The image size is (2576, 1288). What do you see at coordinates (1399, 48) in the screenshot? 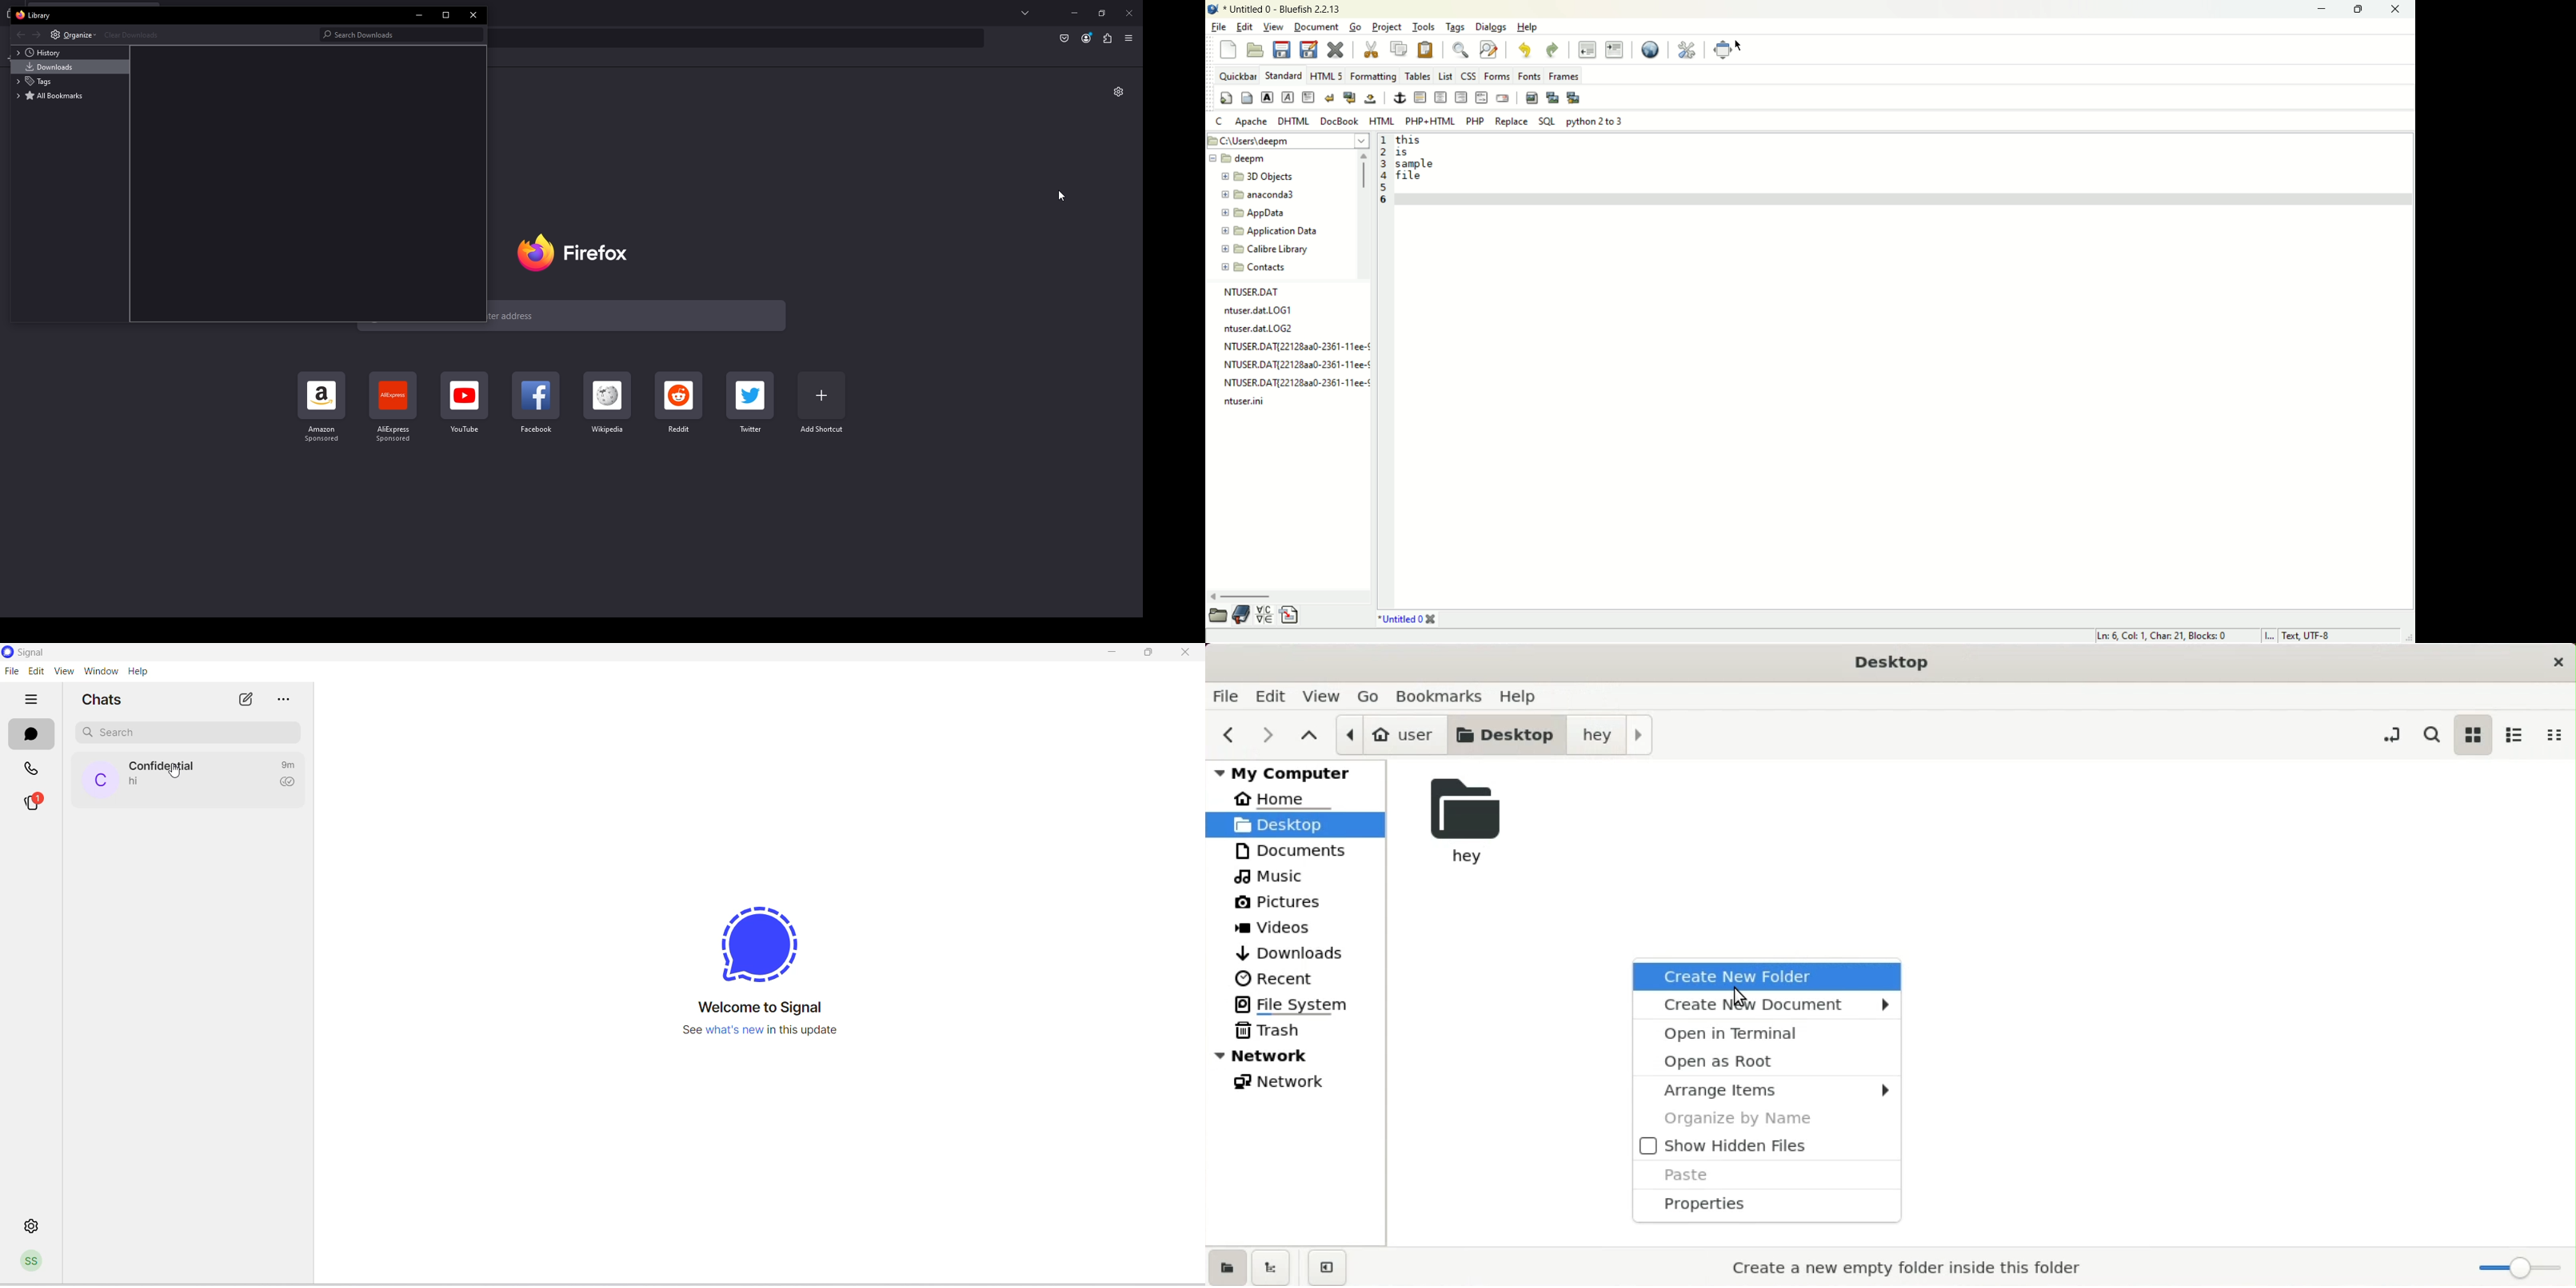
I see `copy` at bounding box center [1399, 48].